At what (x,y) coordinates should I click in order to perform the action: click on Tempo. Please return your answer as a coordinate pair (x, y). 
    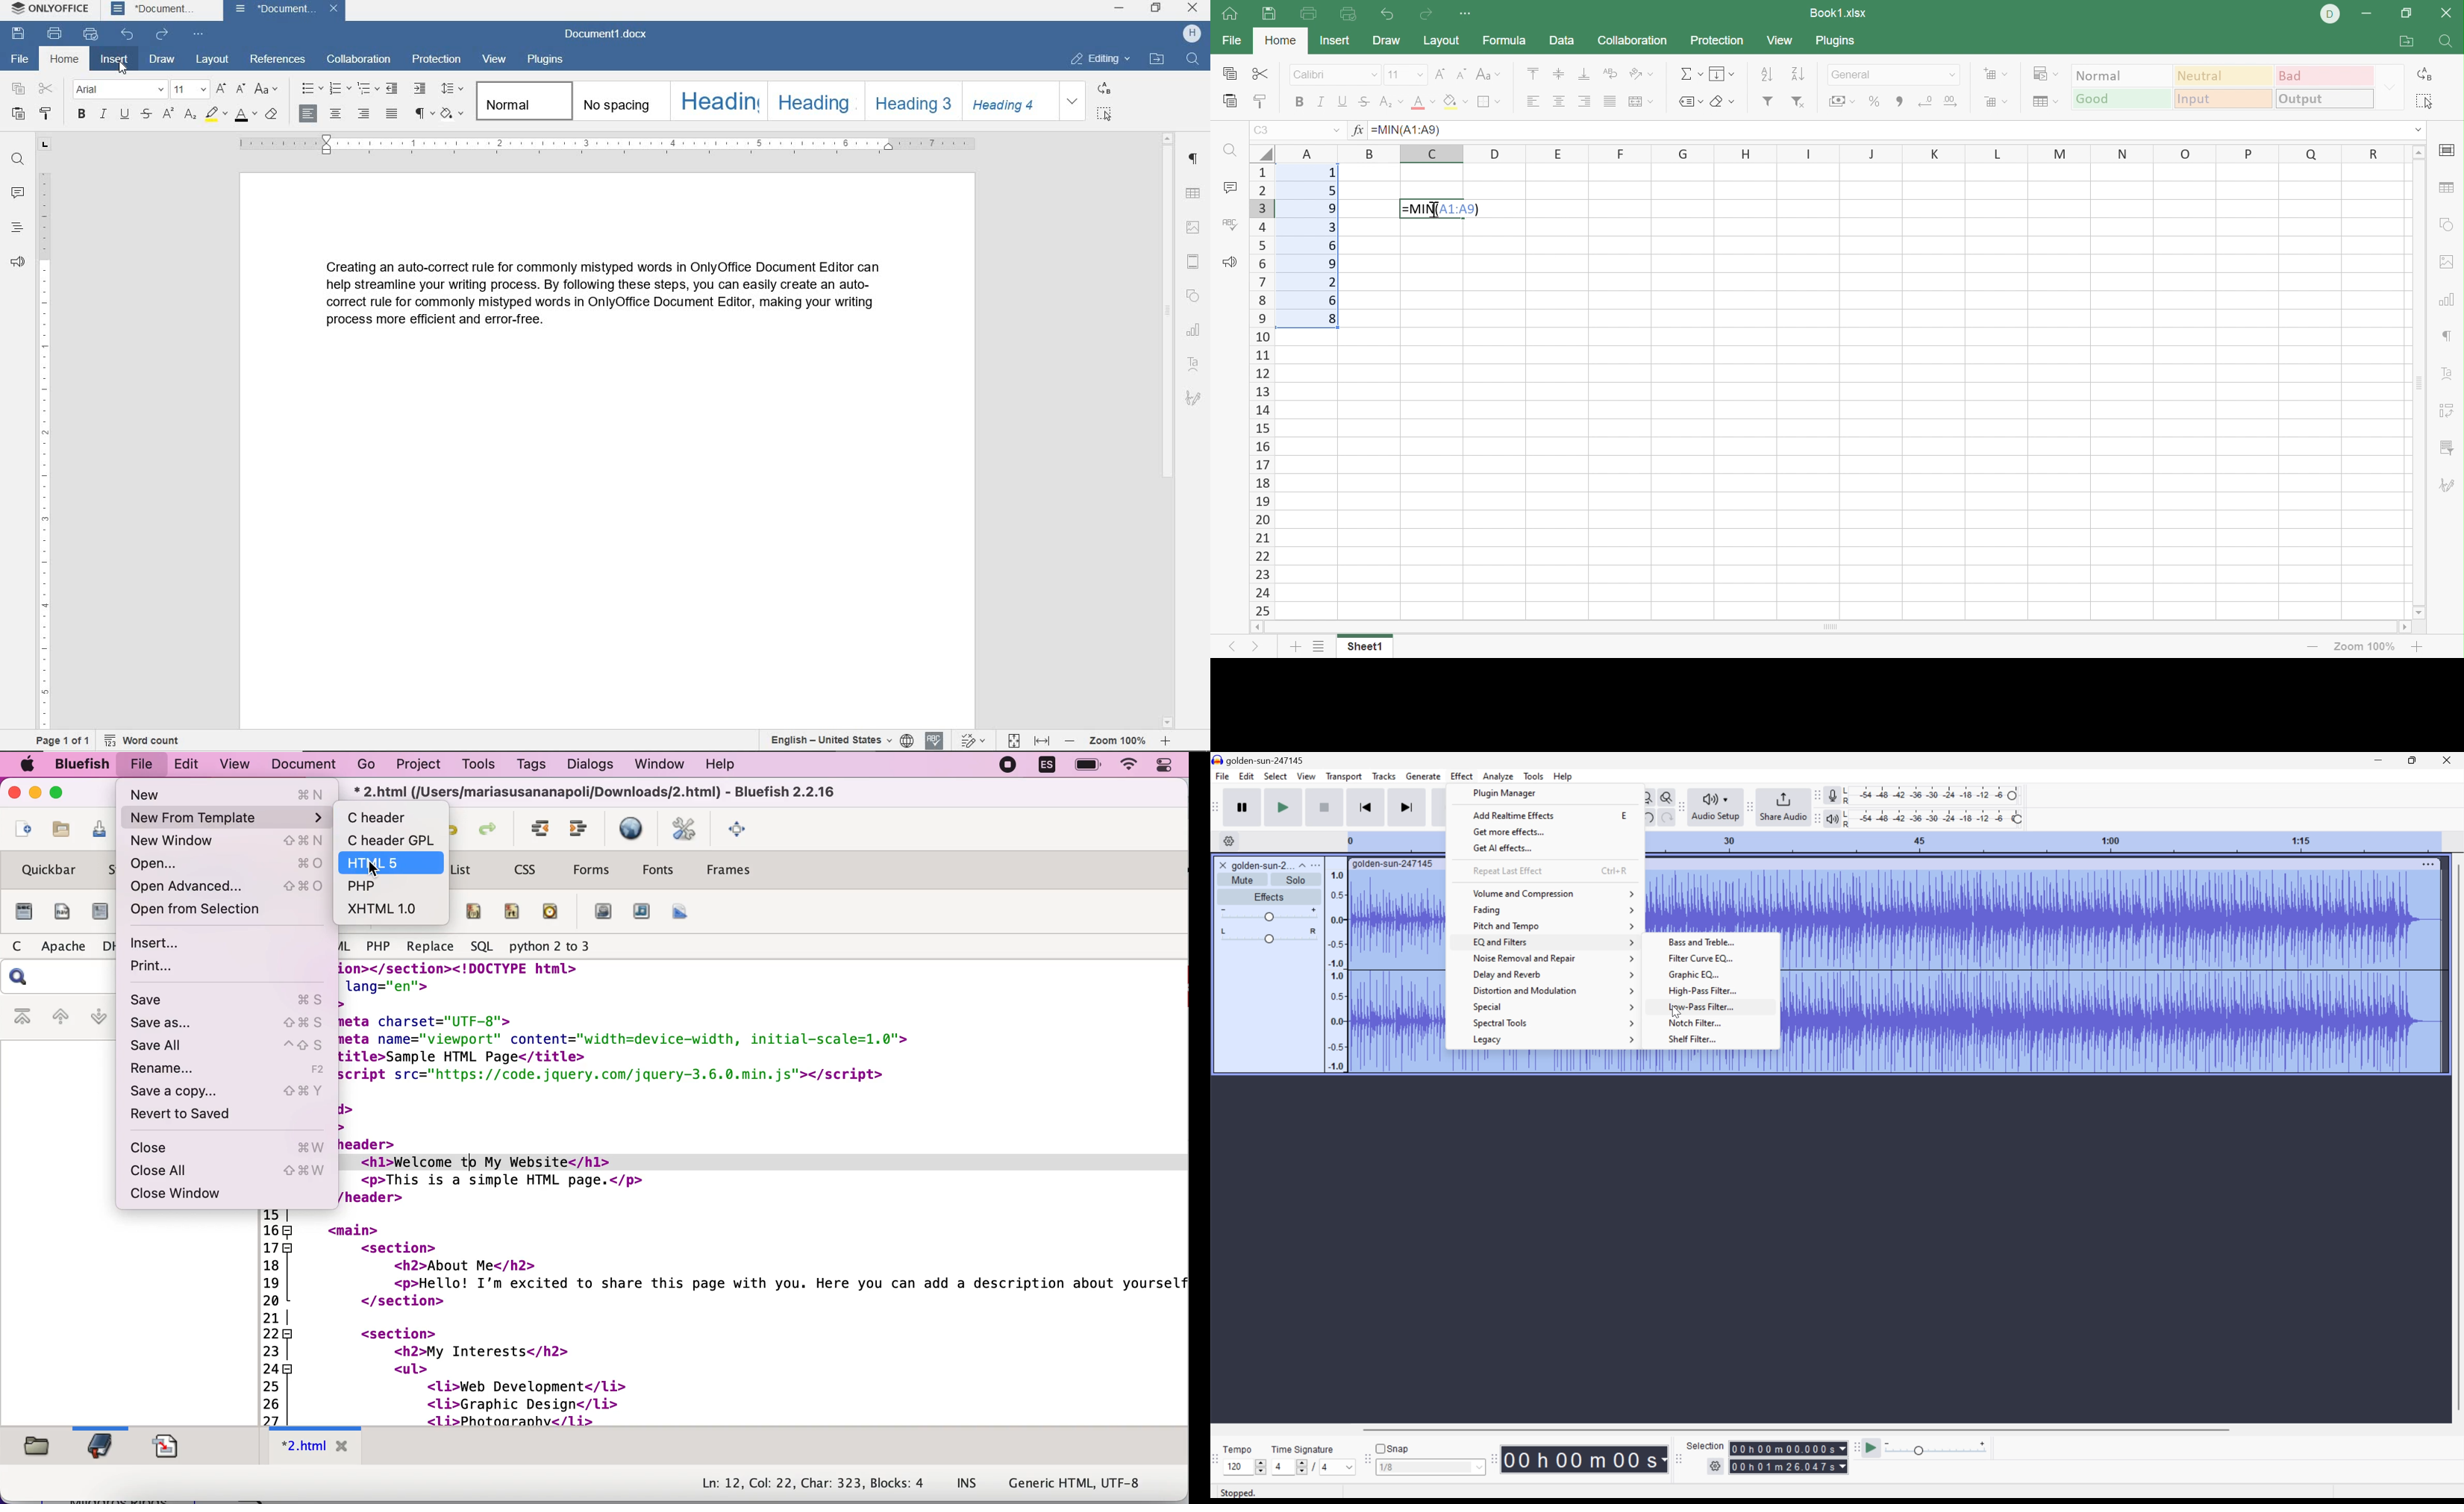
    Looking at the image, I should click on (1240, 1448).